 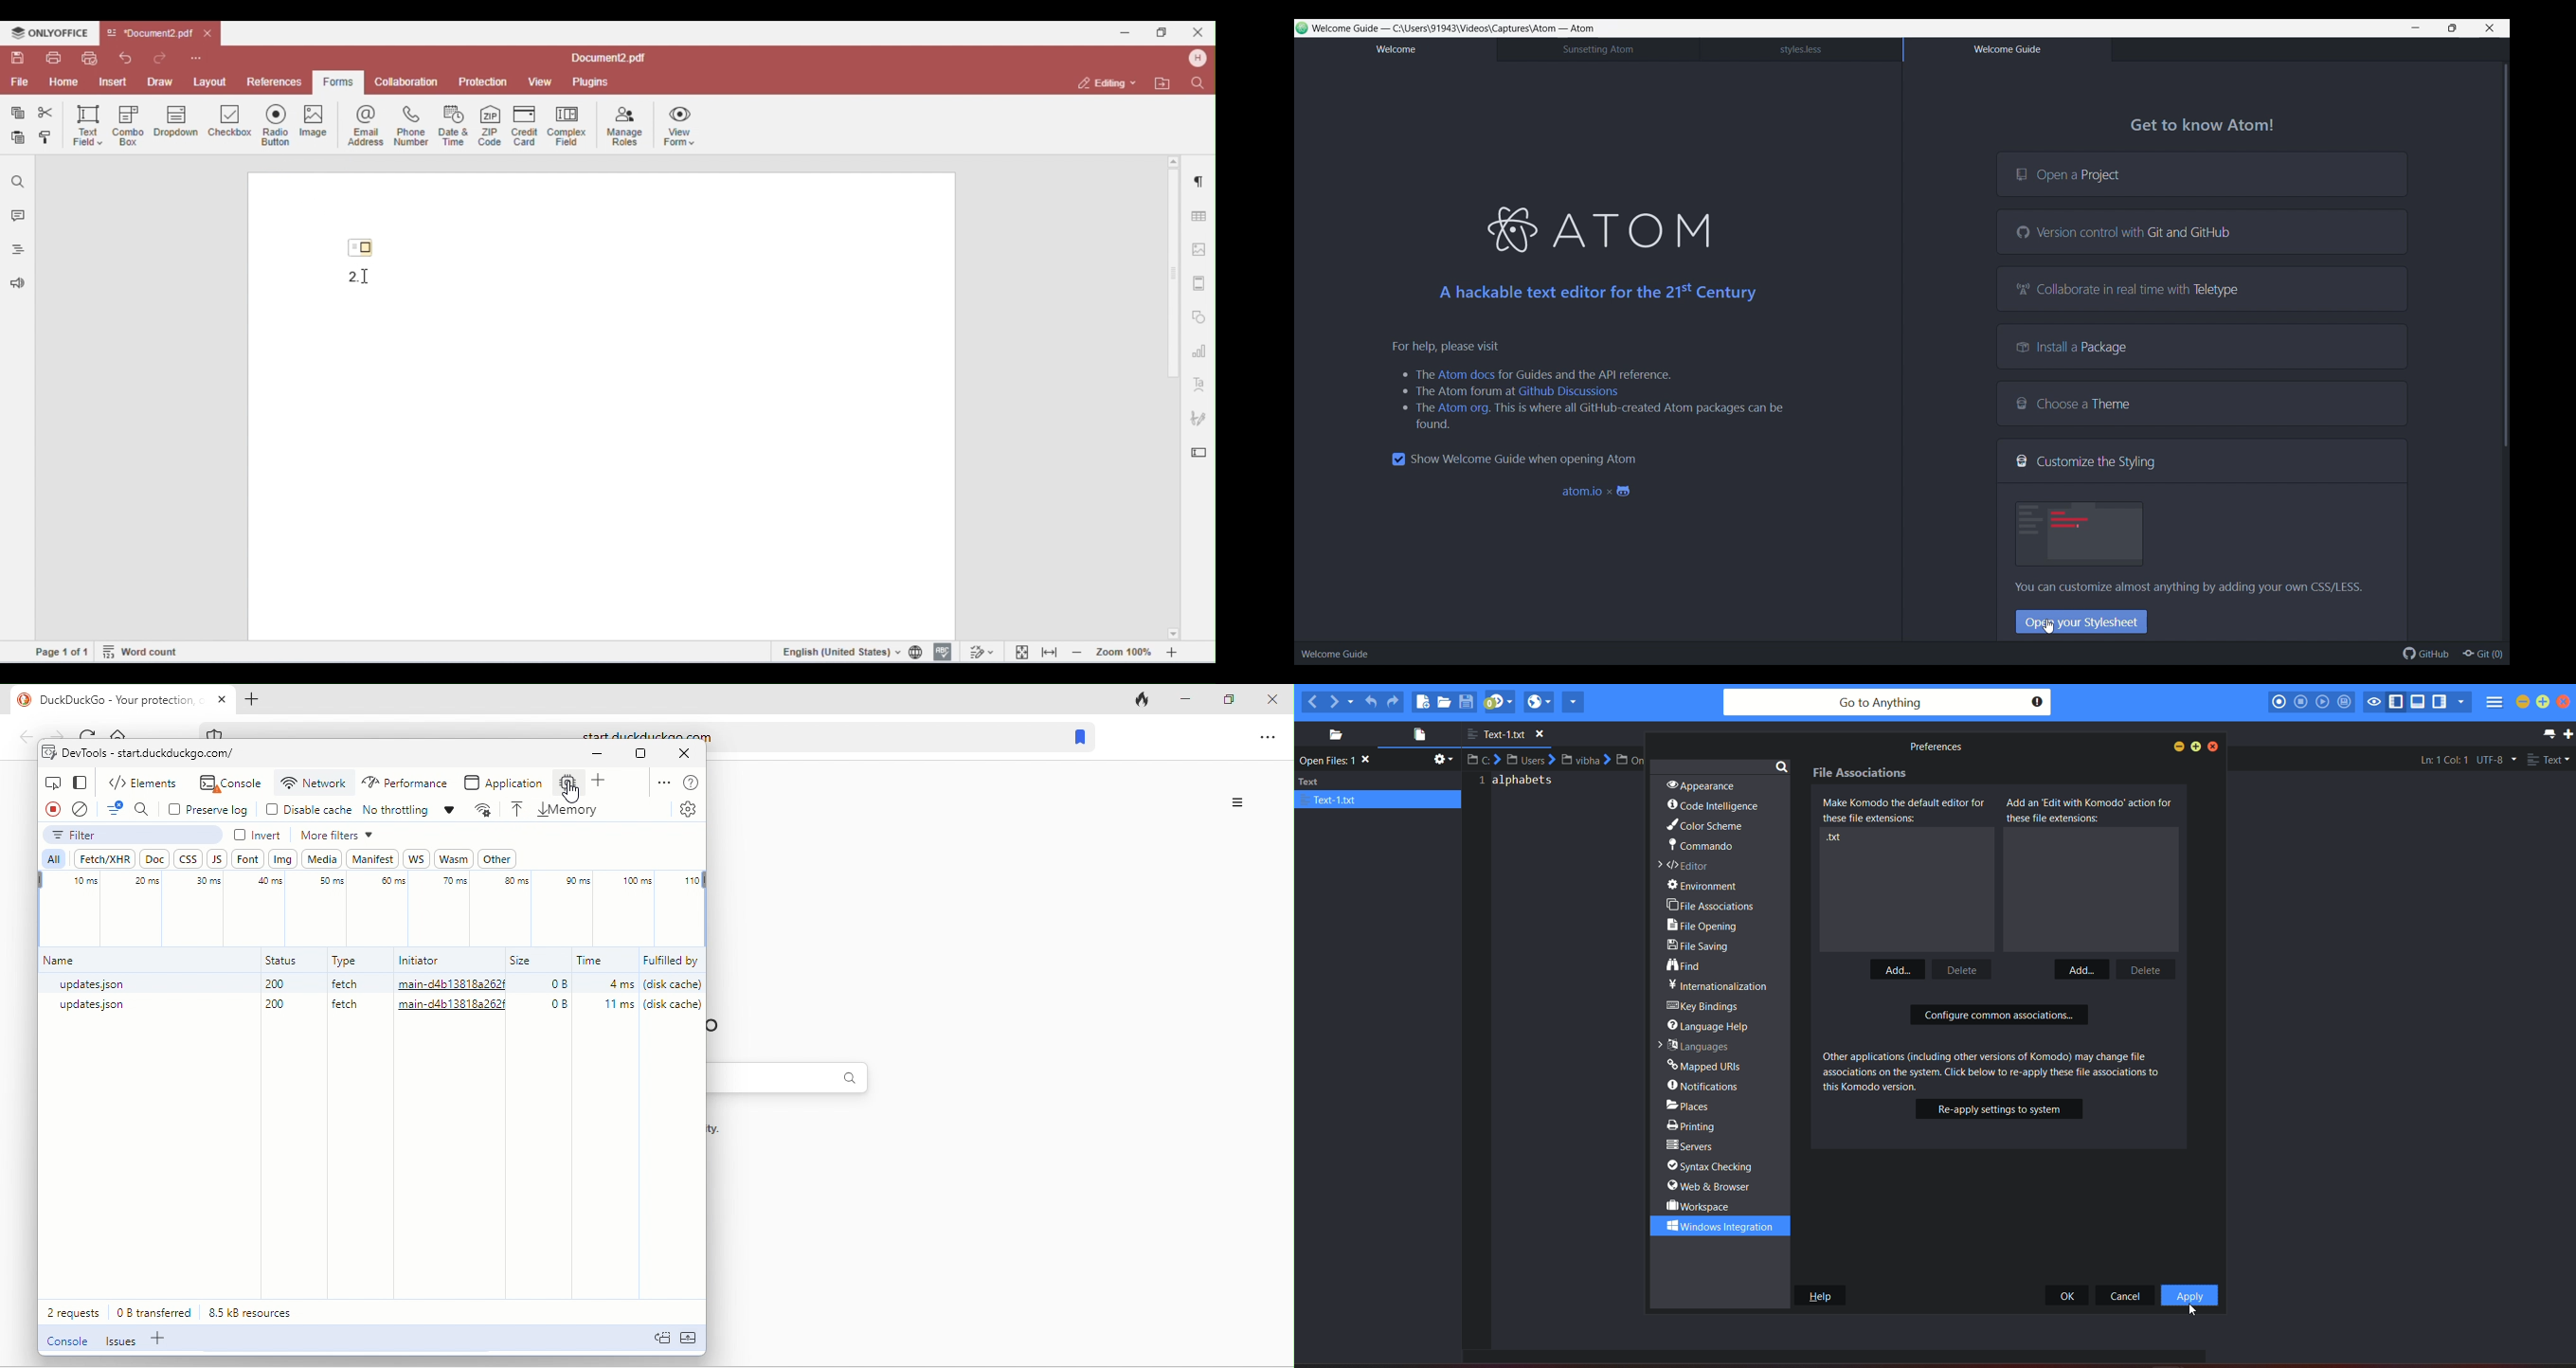 I want to click on Vertical slide bar, so click(x=2506, y=322).